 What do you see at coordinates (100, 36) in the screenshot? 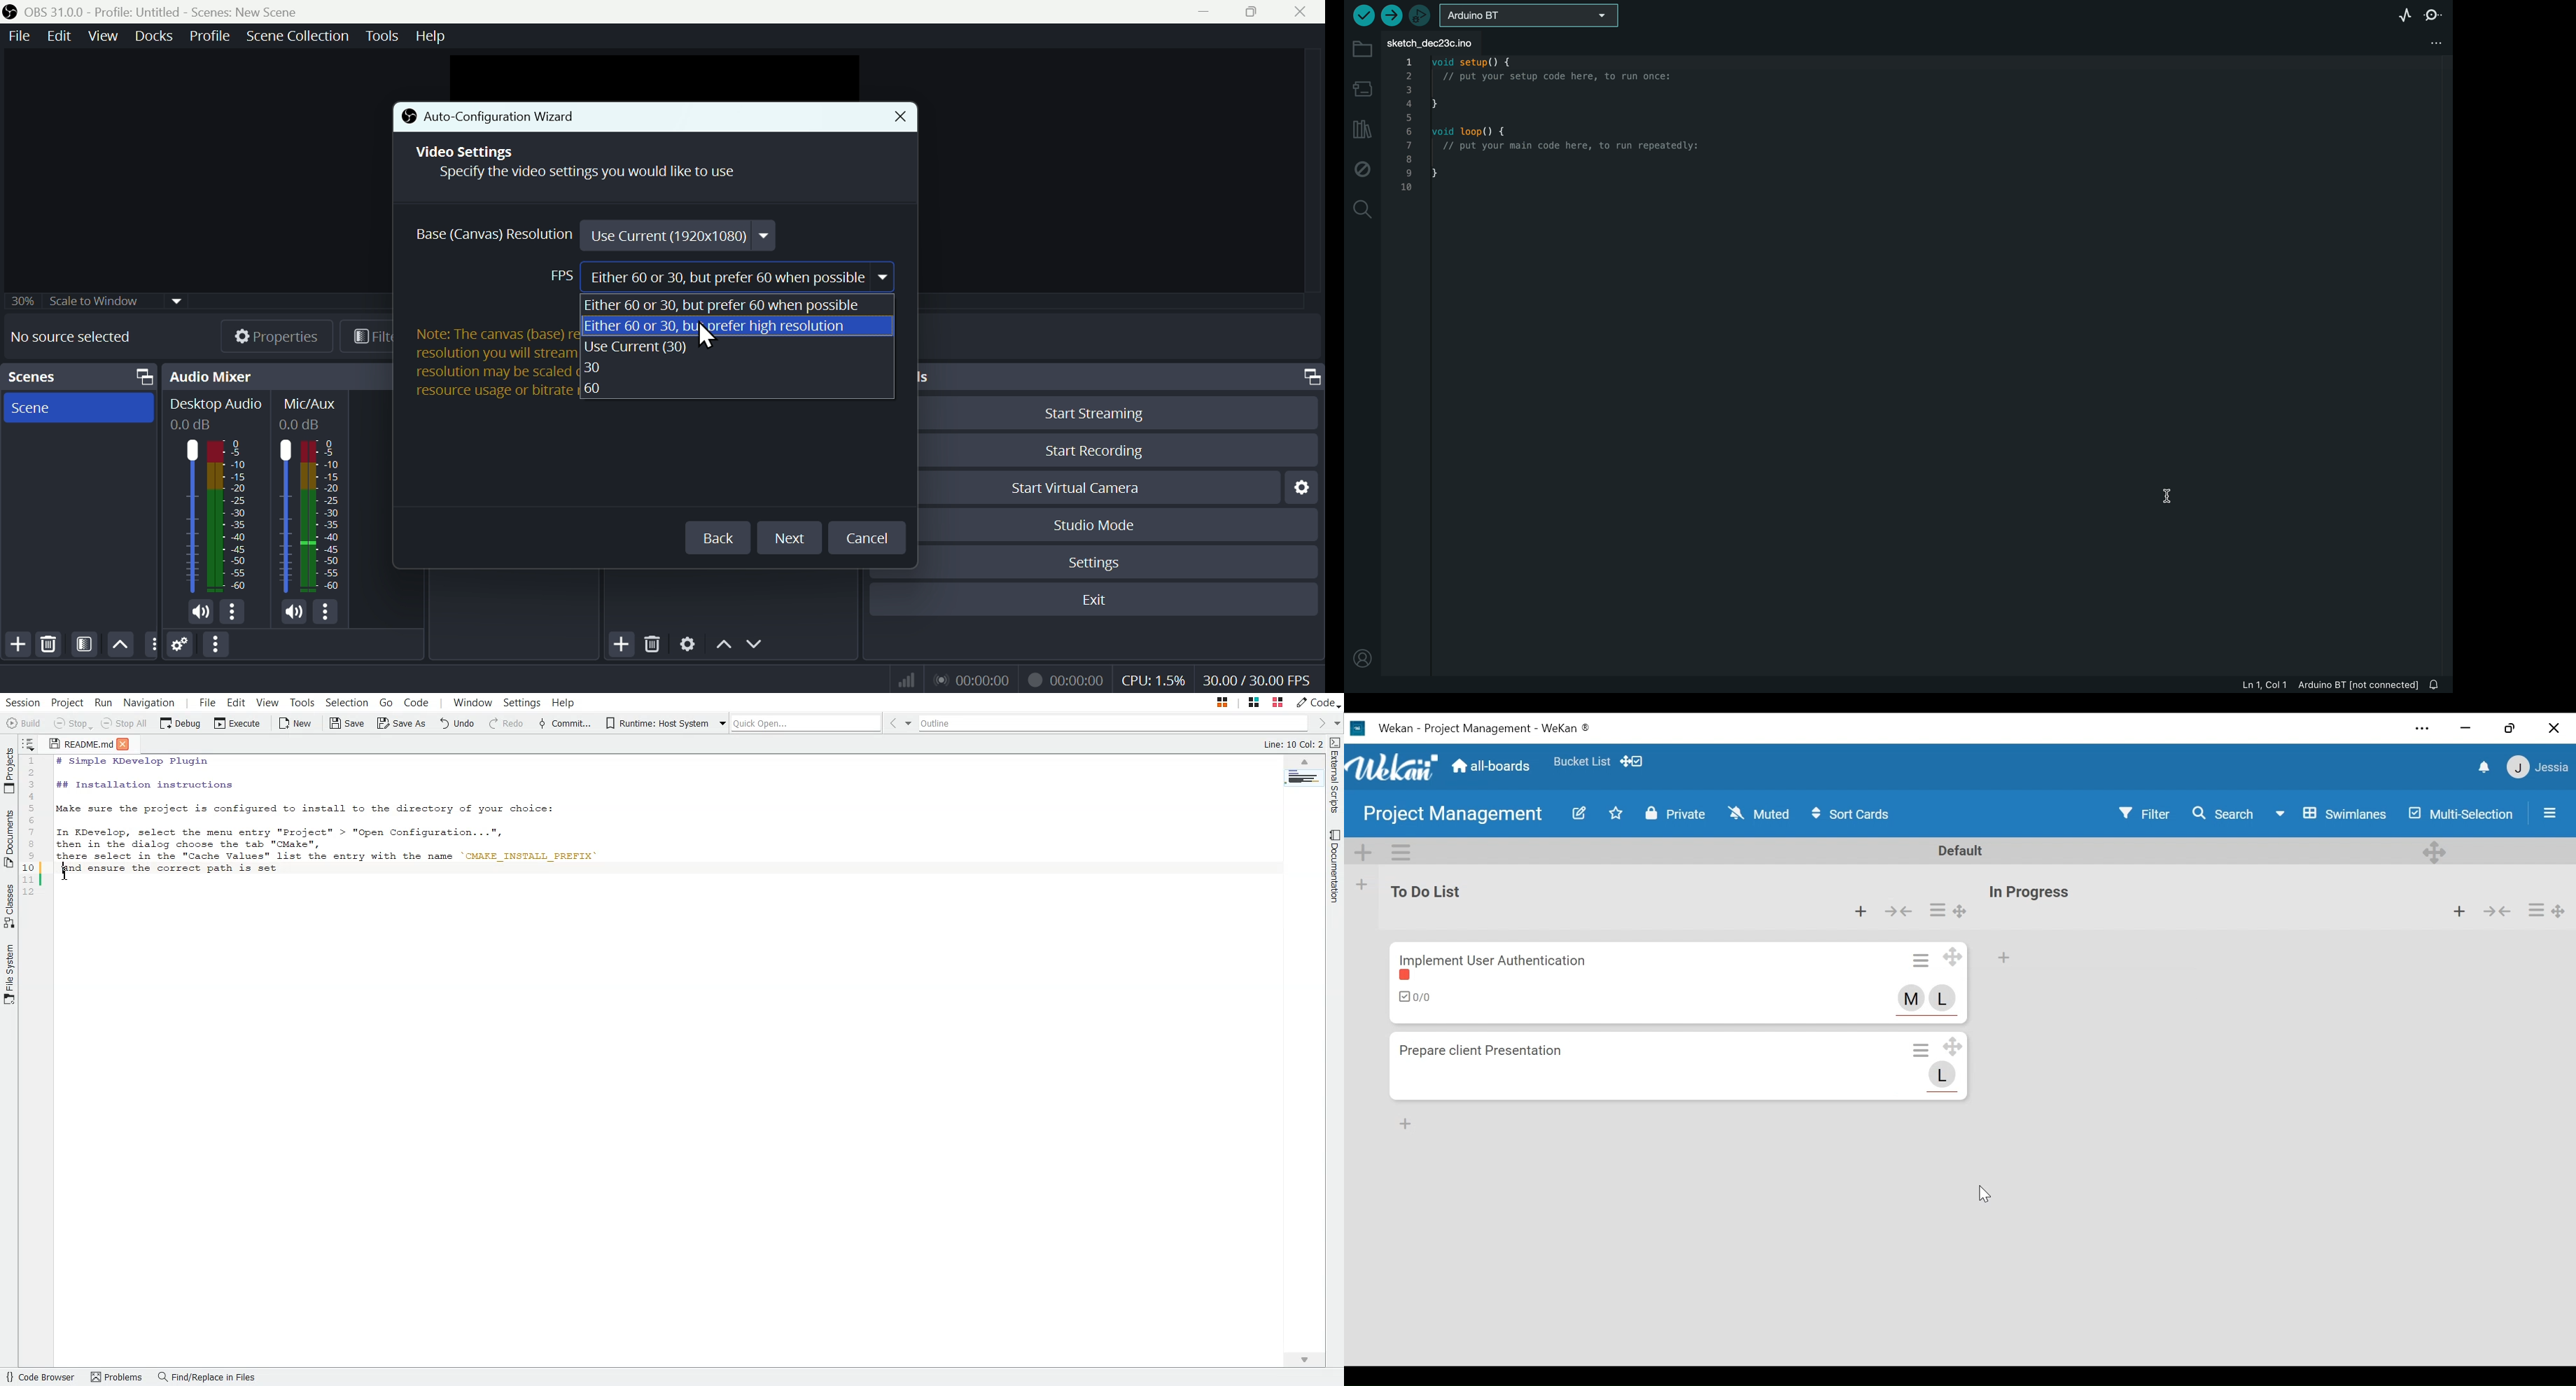
I see `View` at bounding box center [100, 36].